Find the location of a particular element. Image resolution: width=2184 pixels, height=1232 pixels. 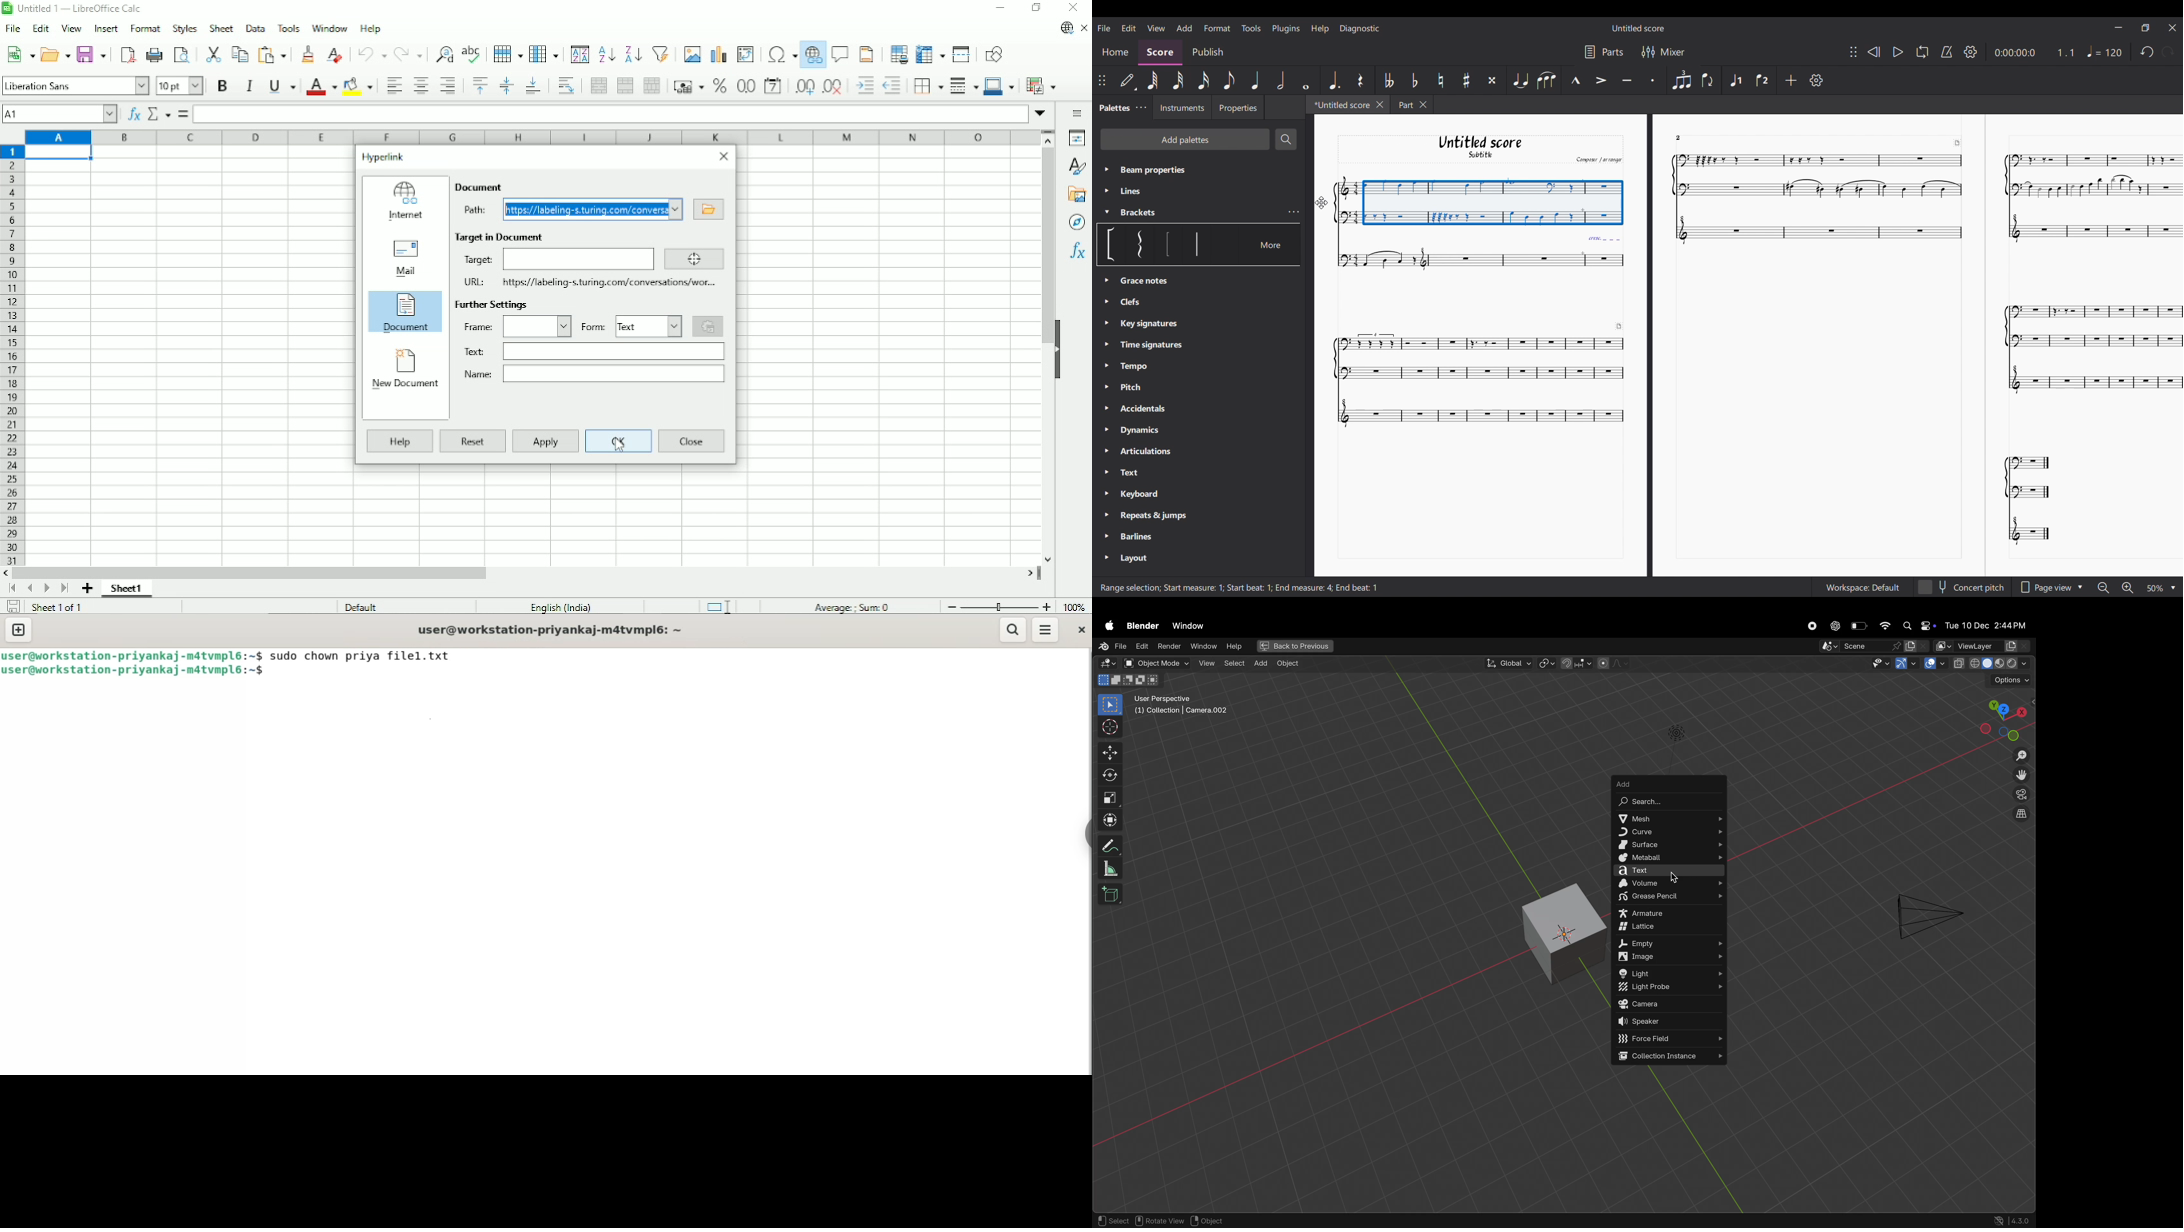

rotate  is located at coordinates (1108, 774).